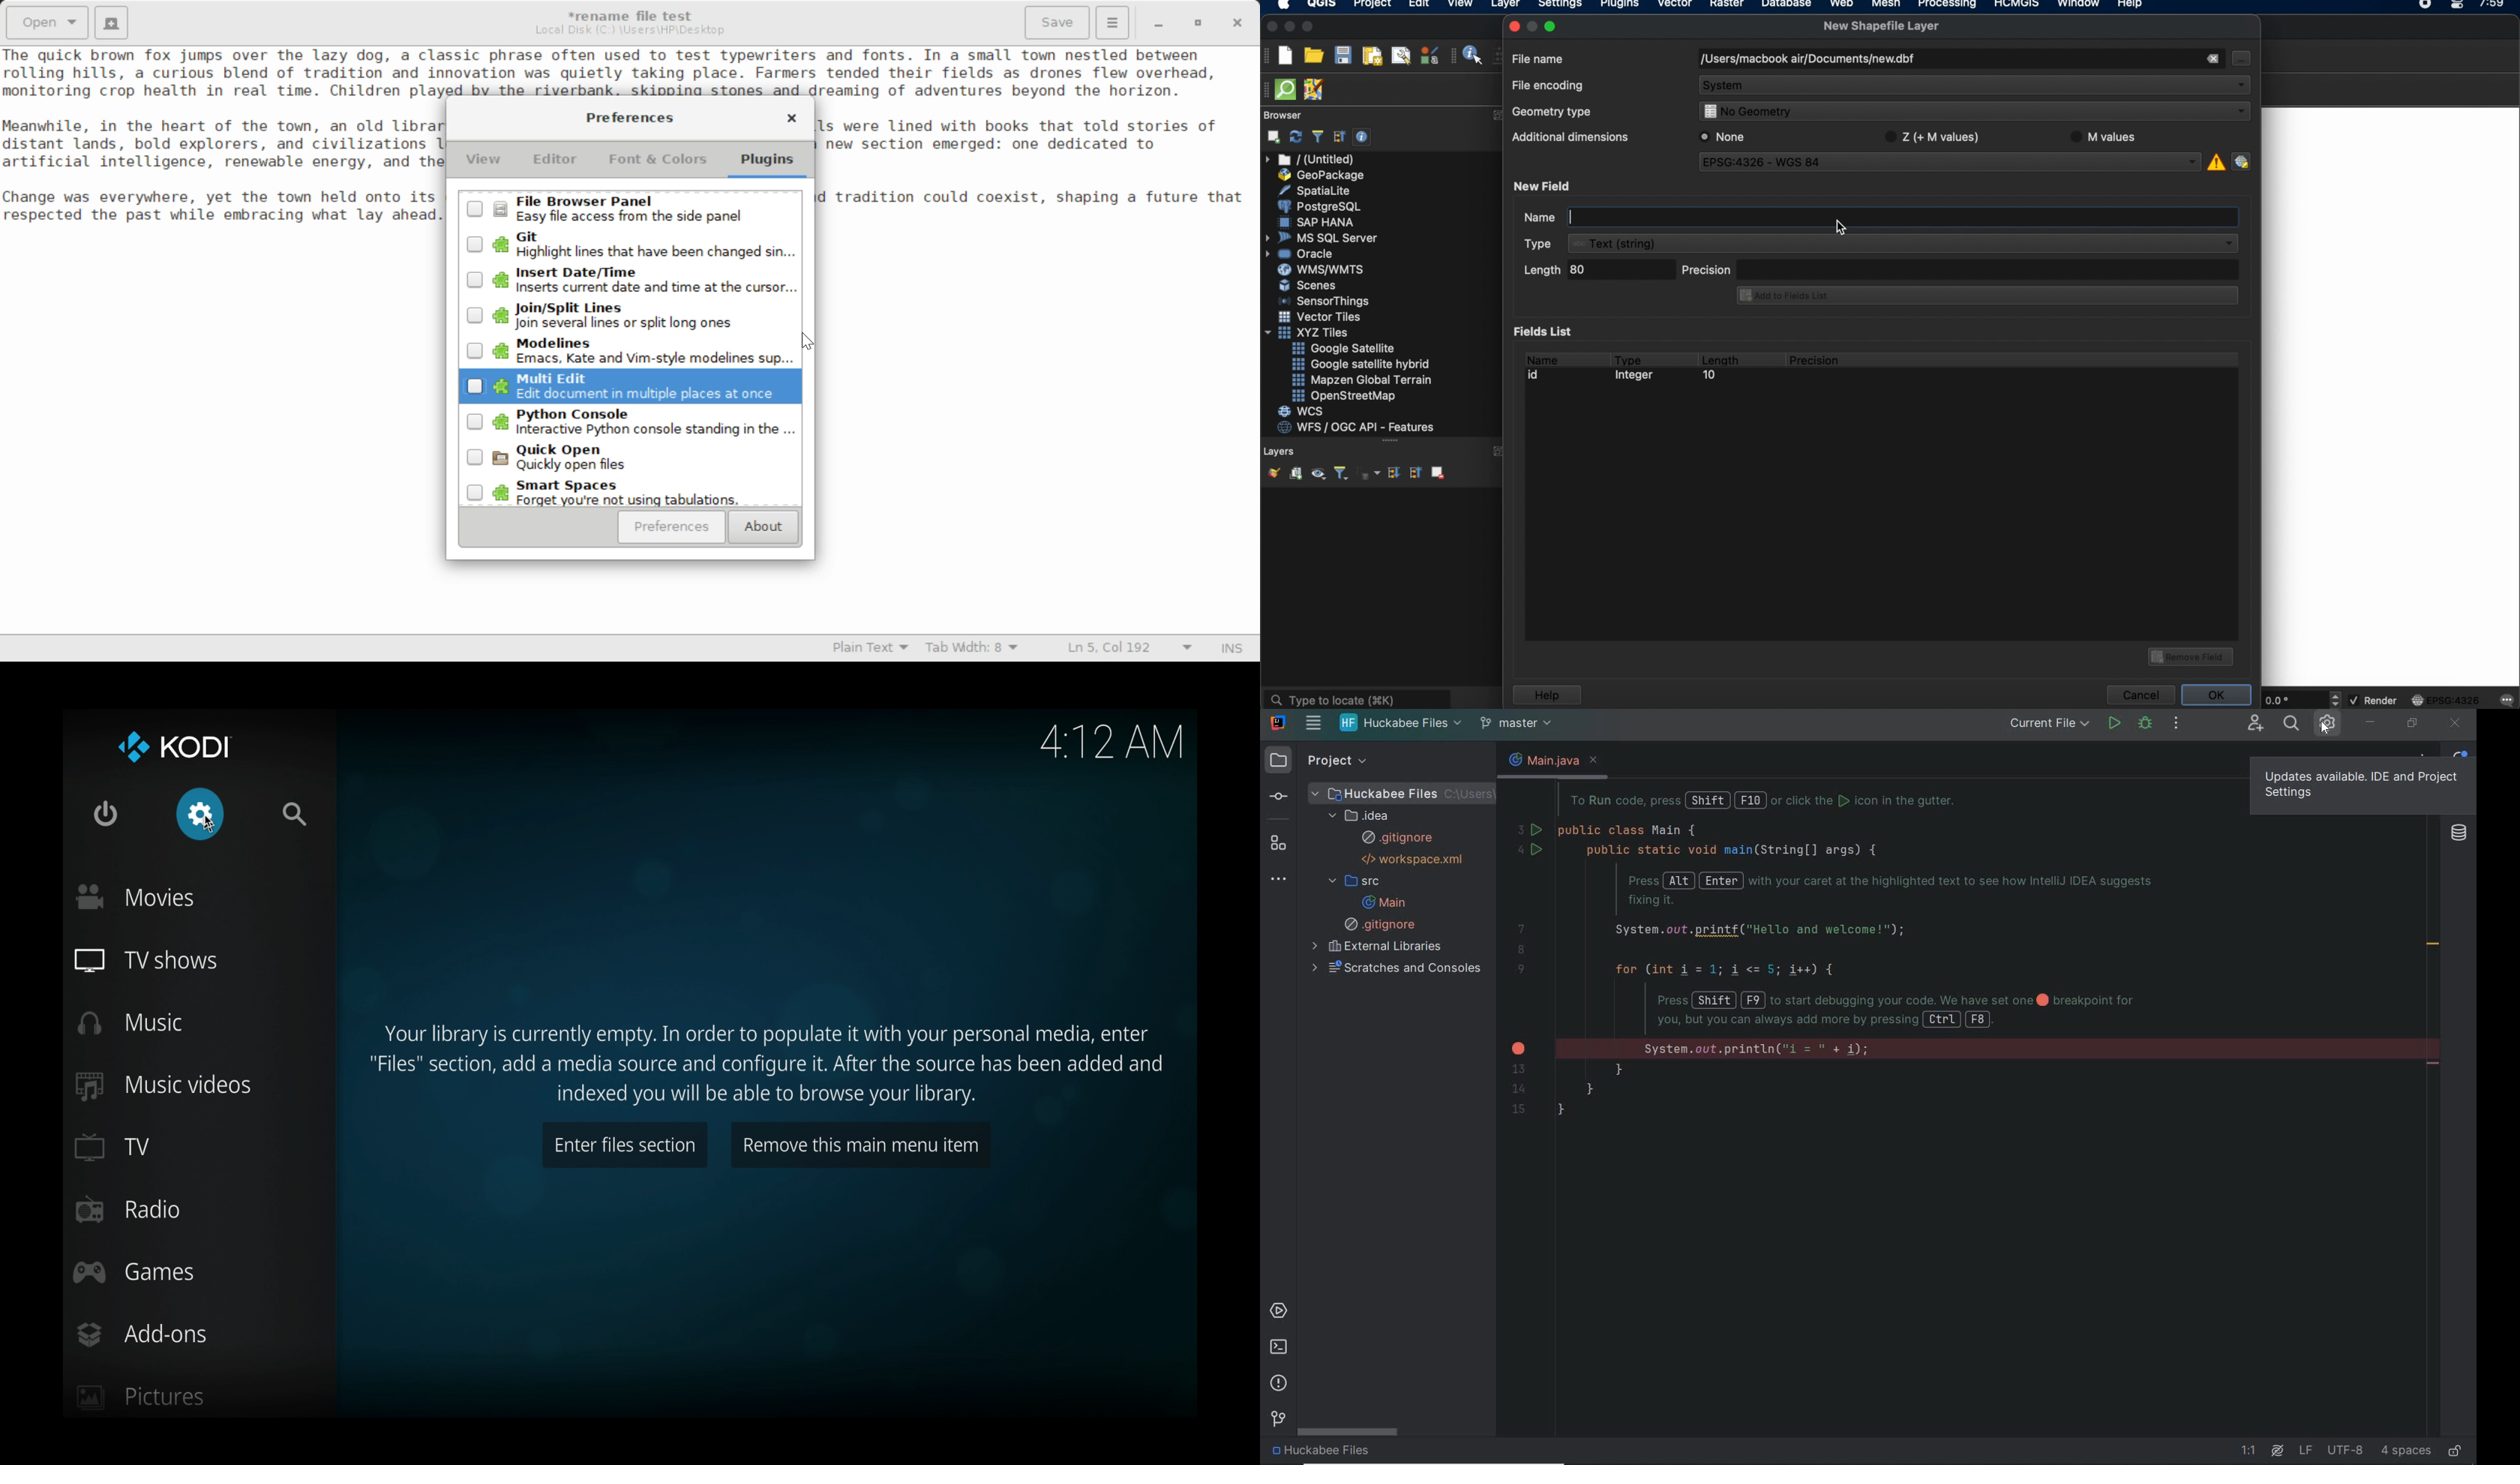  I want to click on music videos, so click(165, 1086).